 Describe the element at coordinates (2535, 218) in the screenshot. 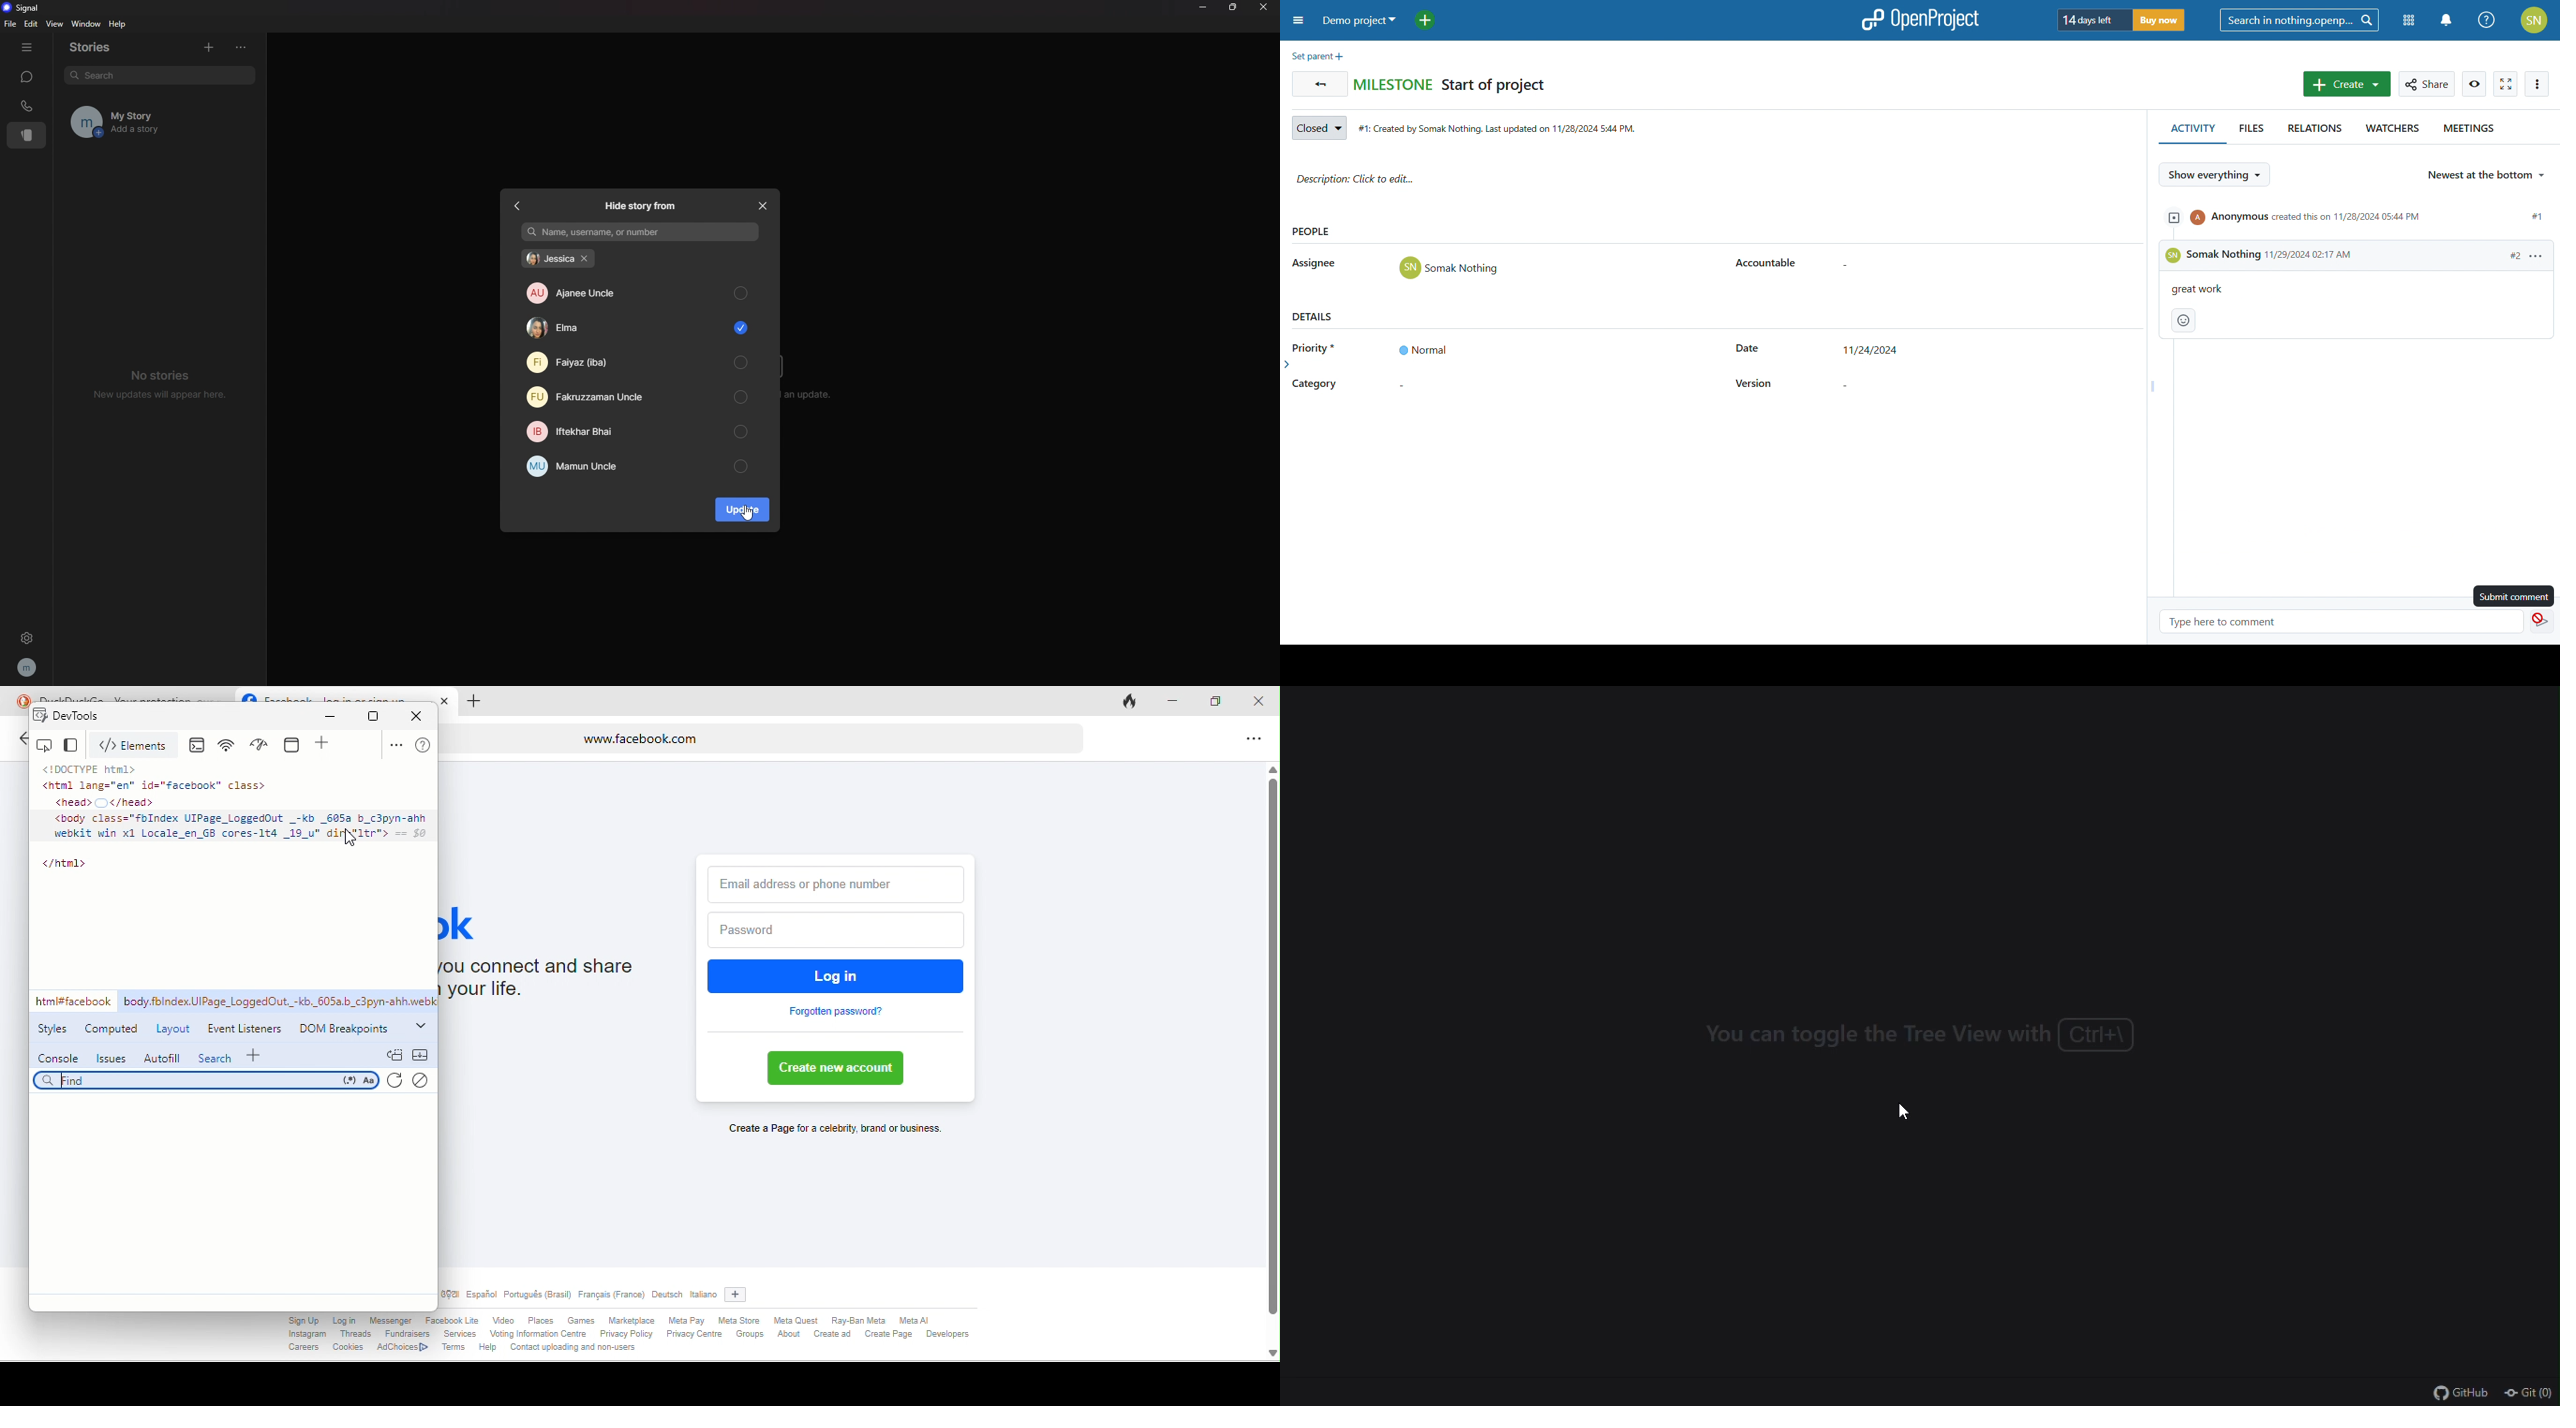

I see `#1` at that location.